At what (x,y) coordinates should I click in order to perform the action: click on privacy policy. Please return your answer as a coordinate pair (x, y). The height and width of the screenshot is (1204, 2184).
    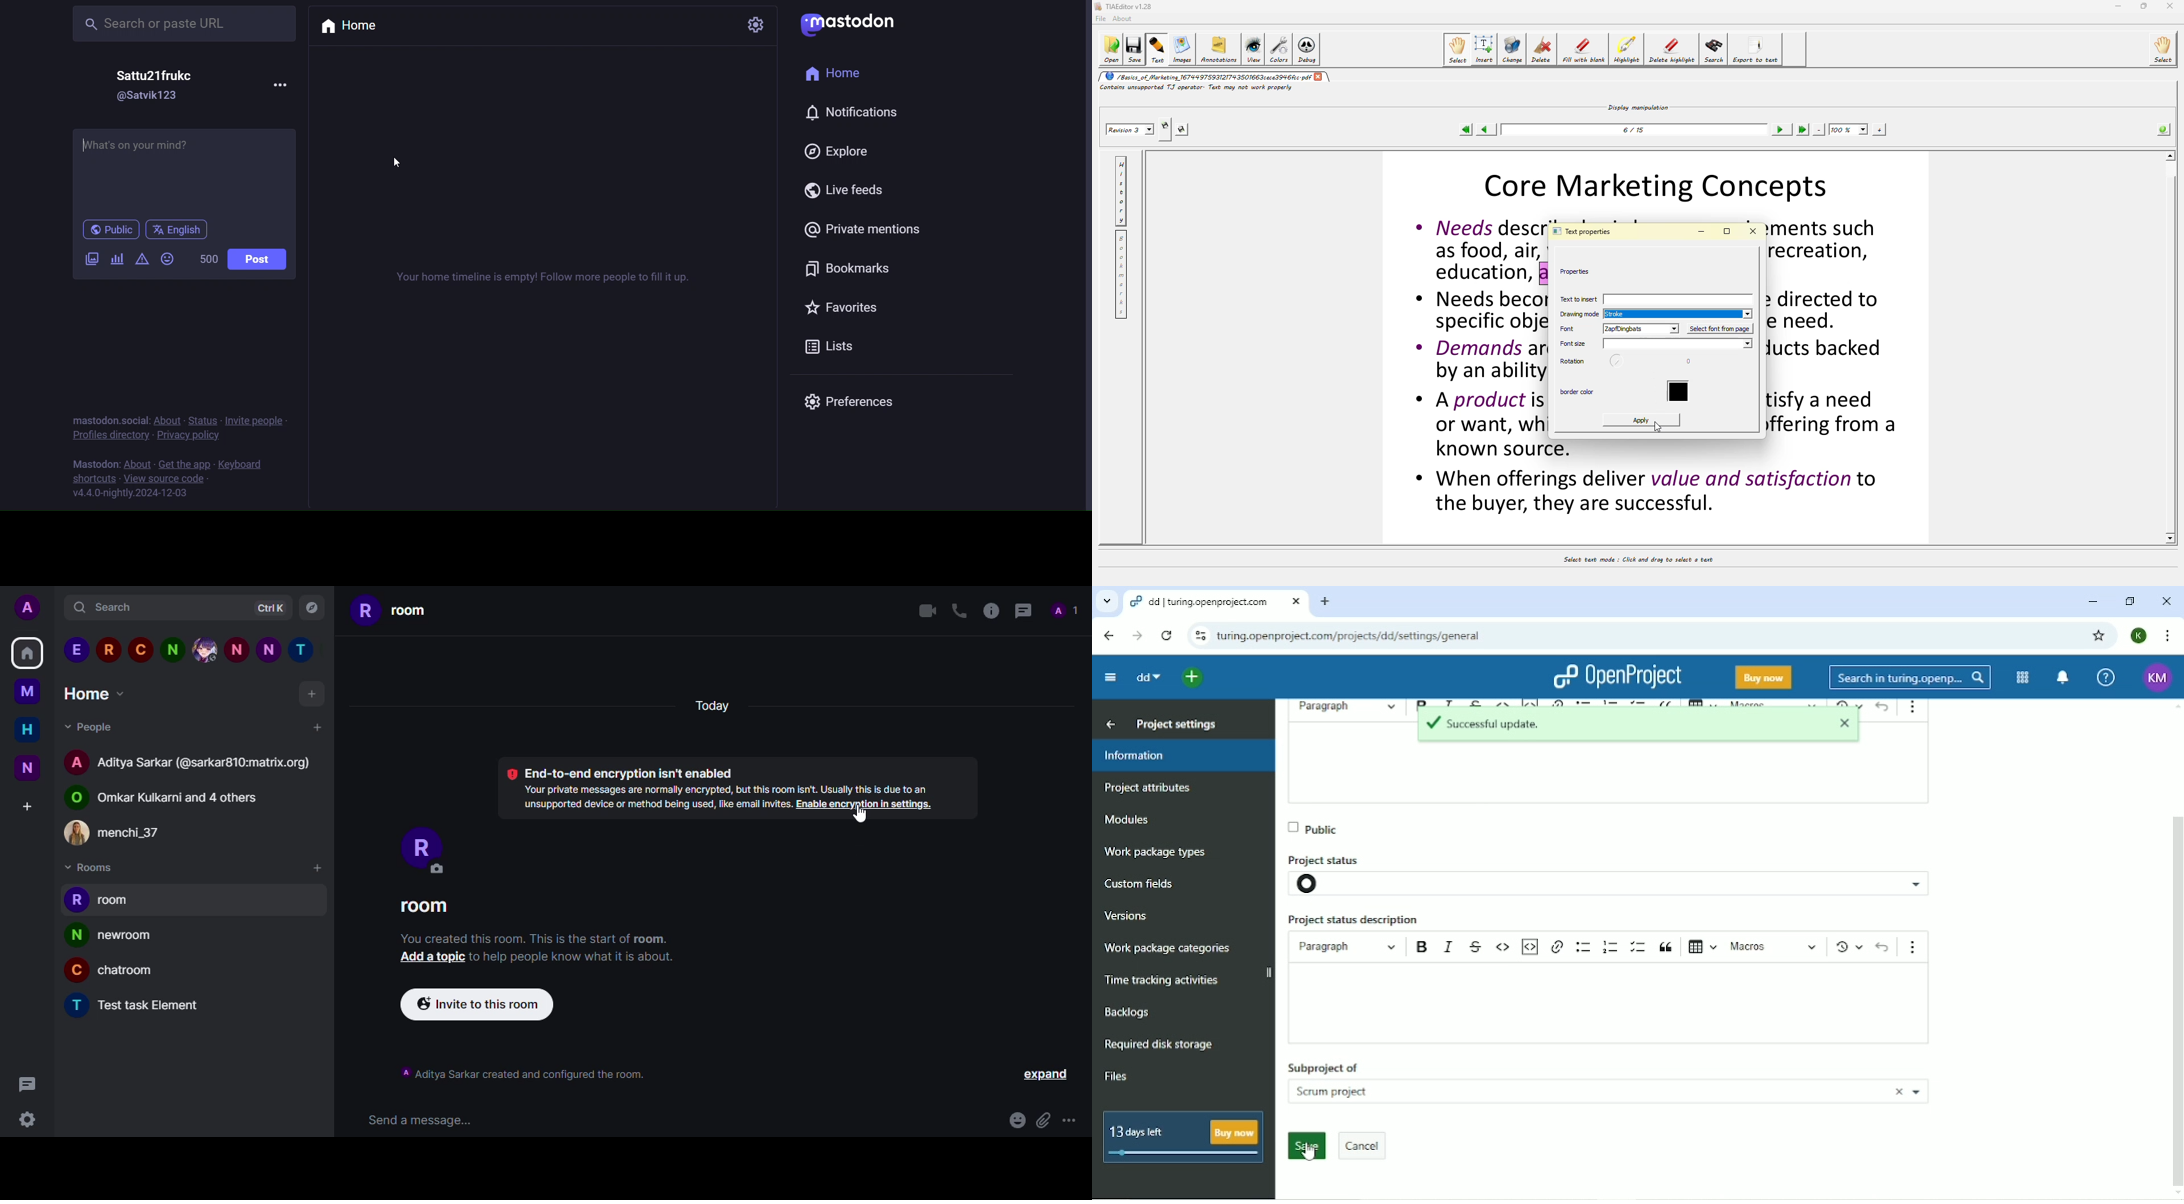
    Looking at the image, I should click on (189, 436).